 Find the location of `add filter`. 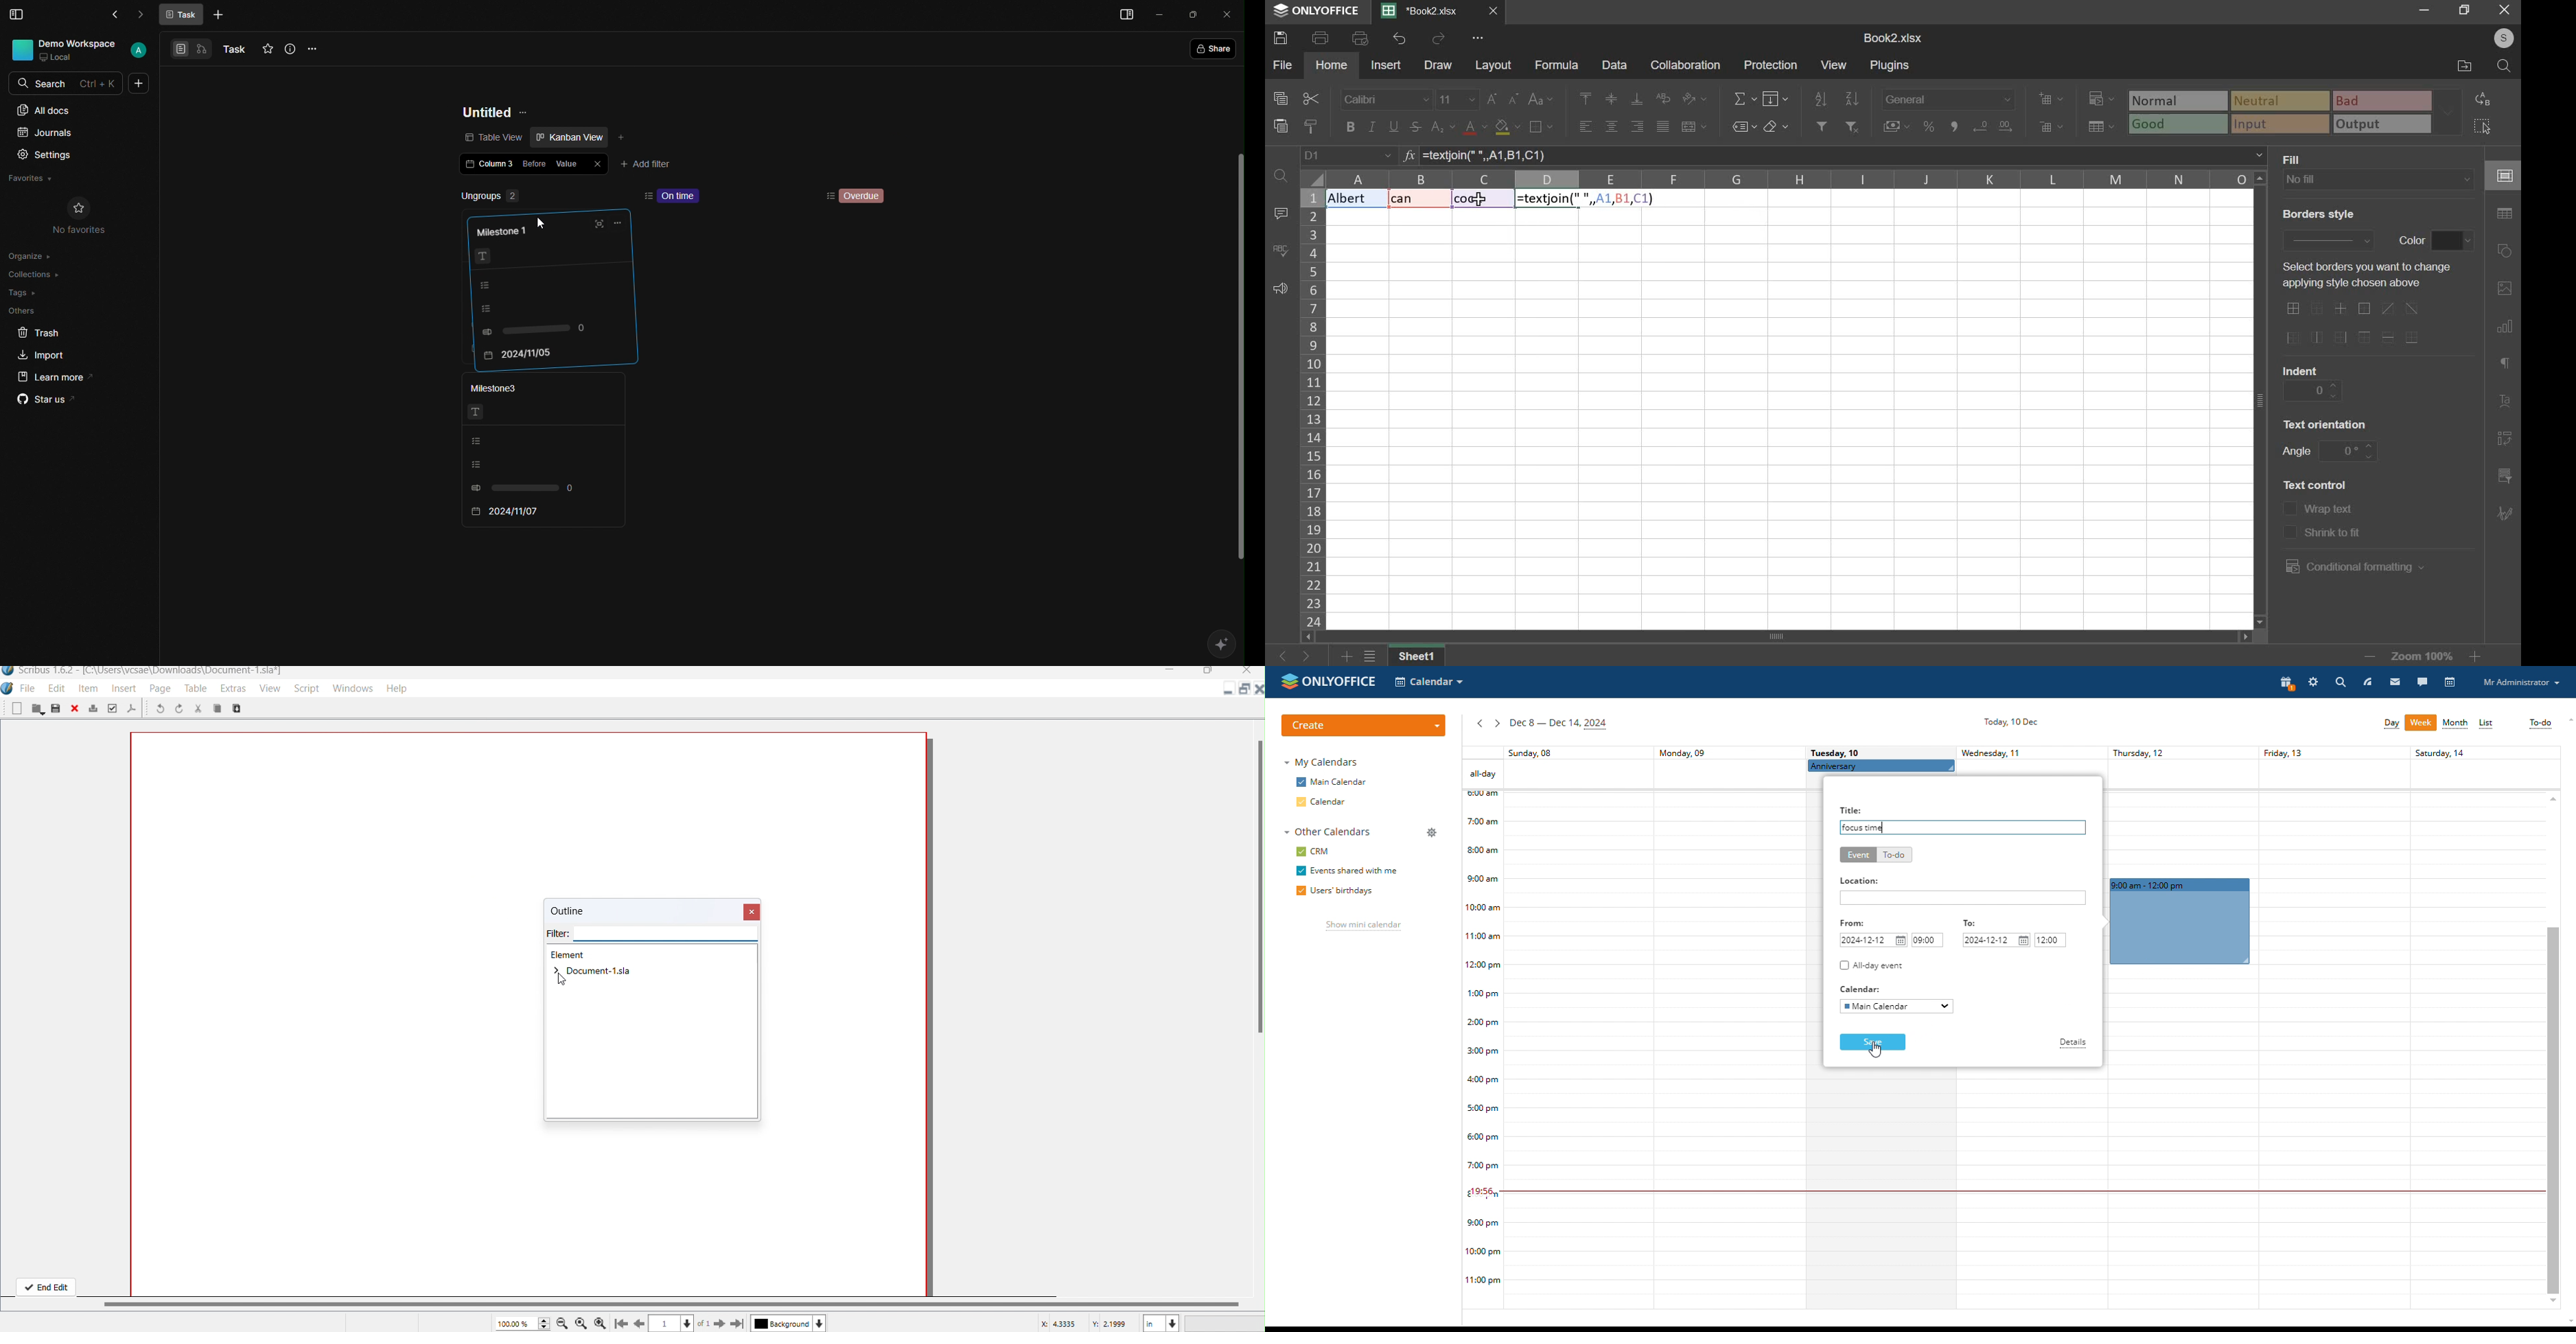

add filter is located at coordinates (1820, 125).